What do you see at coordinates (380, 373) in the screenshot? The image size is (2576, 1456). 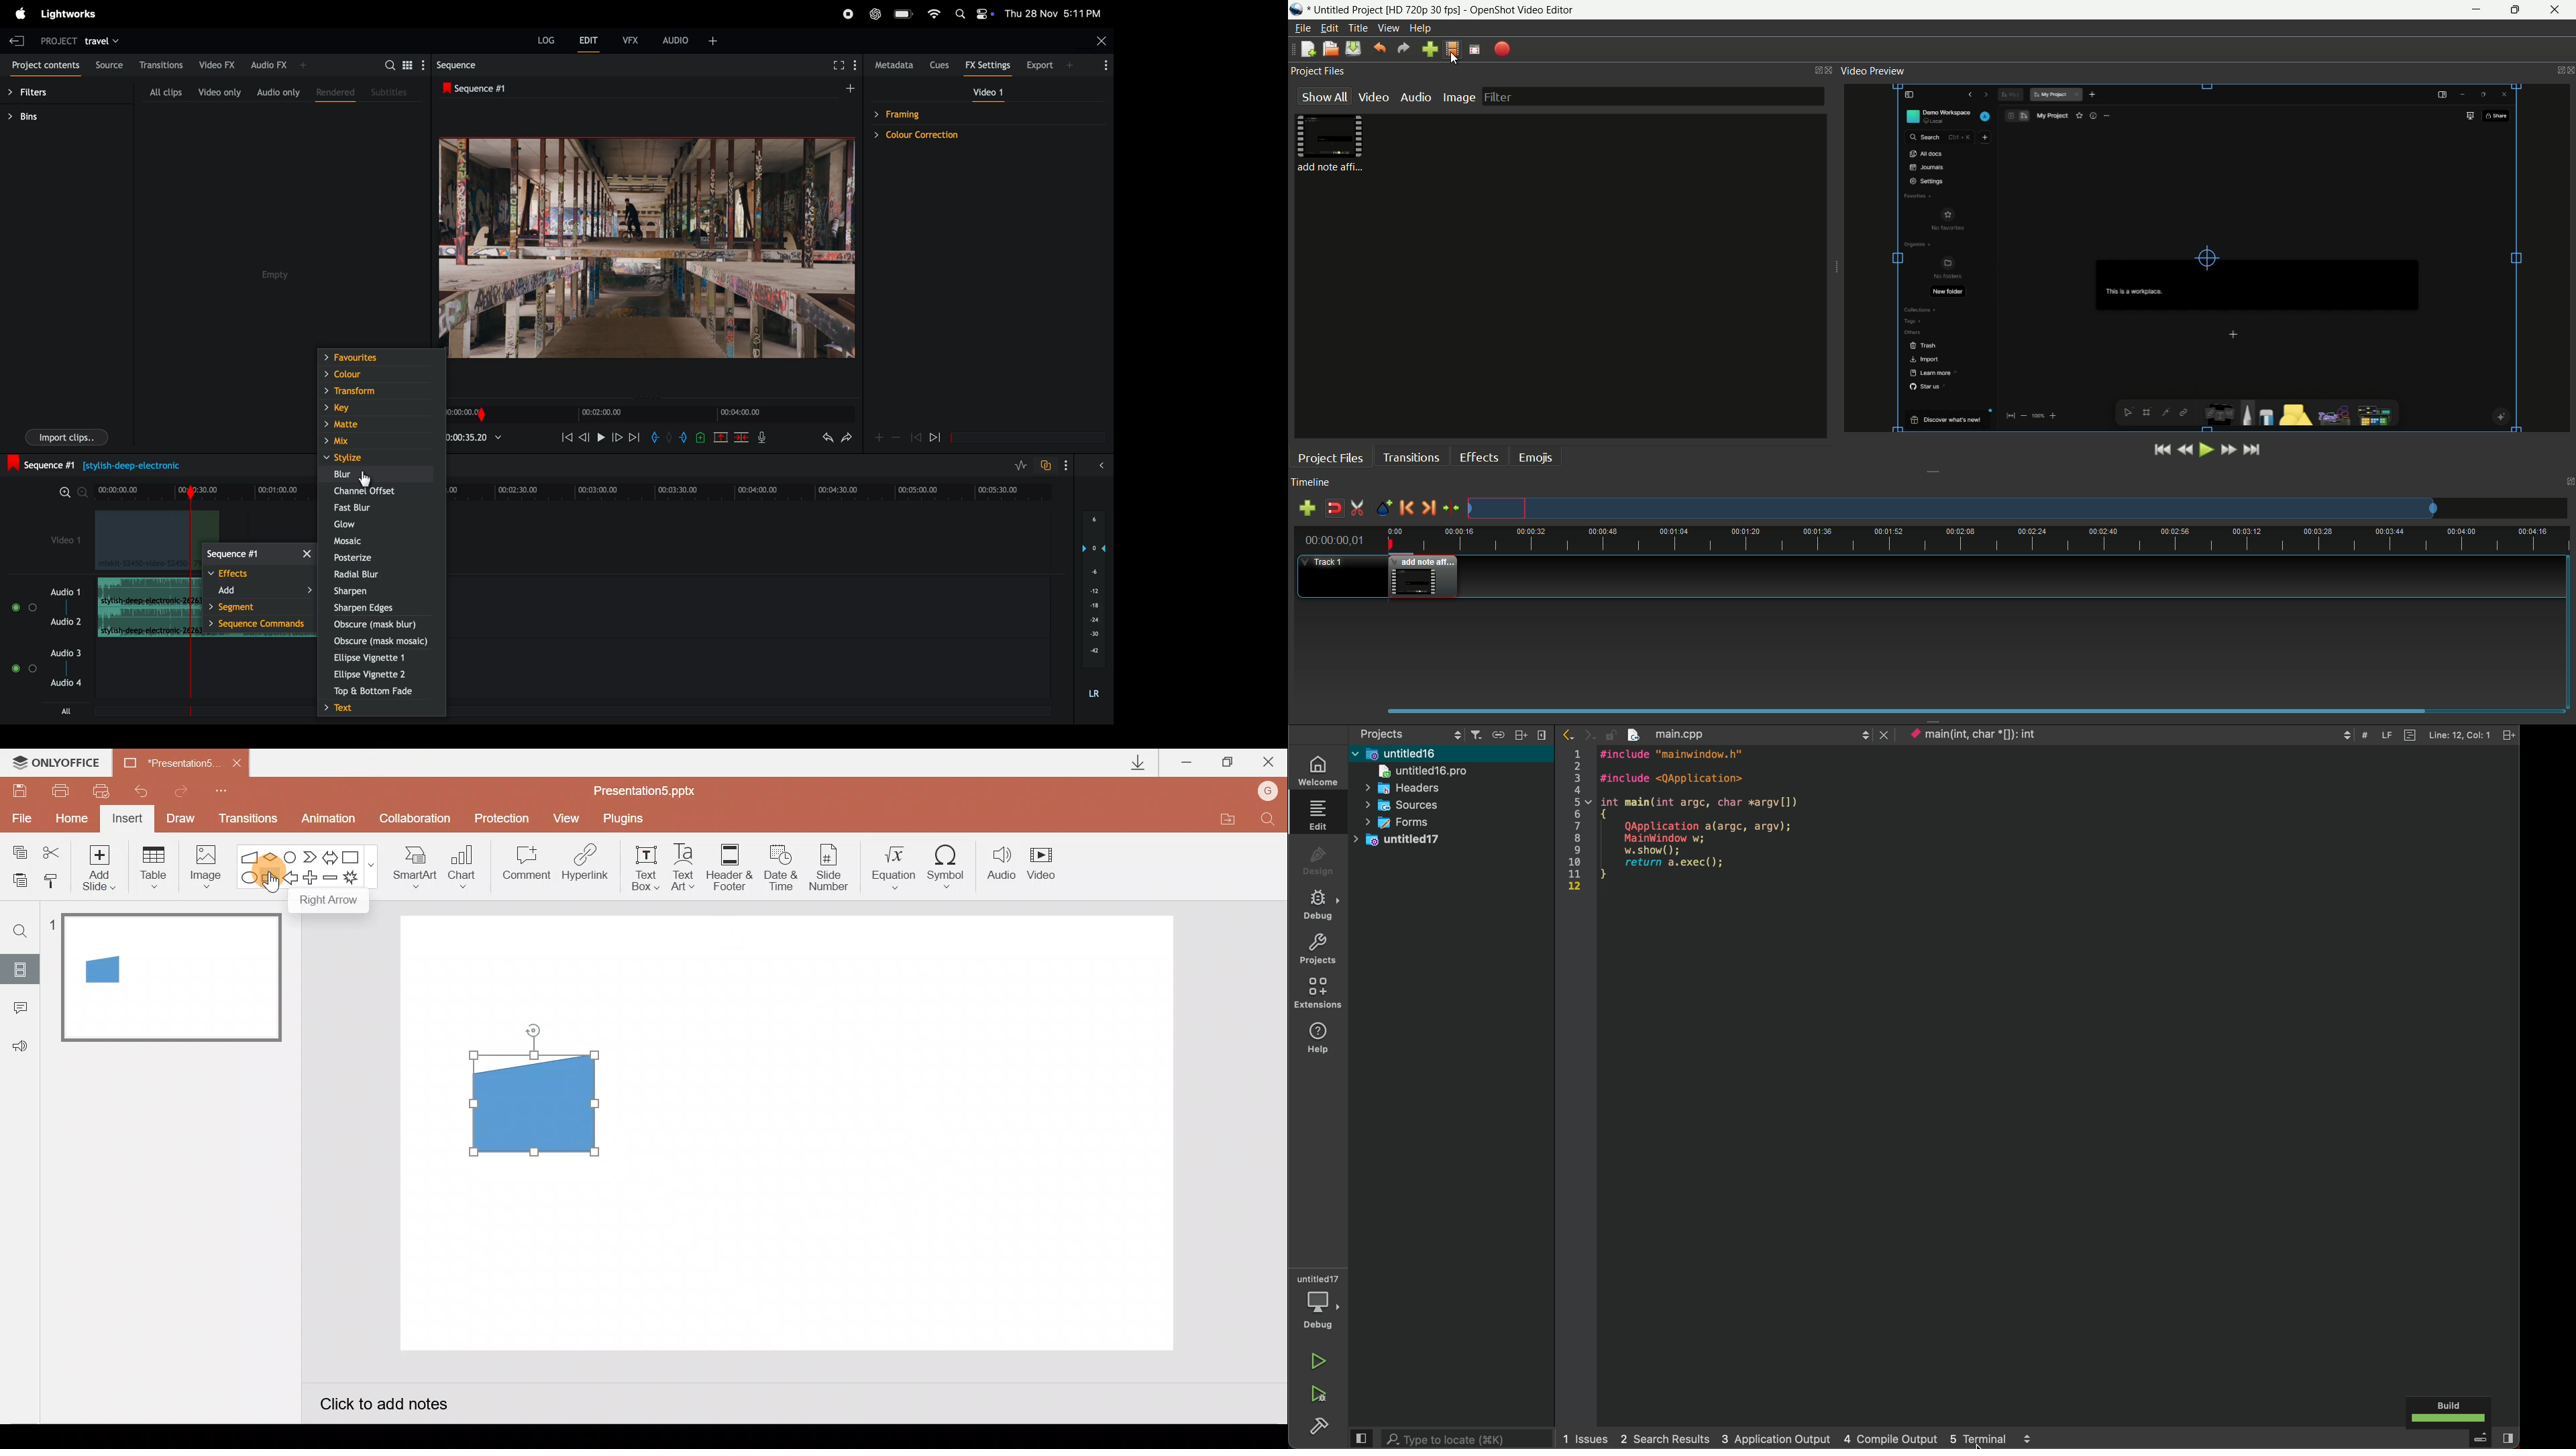 I see `colour` at bounding box center [380, 373].